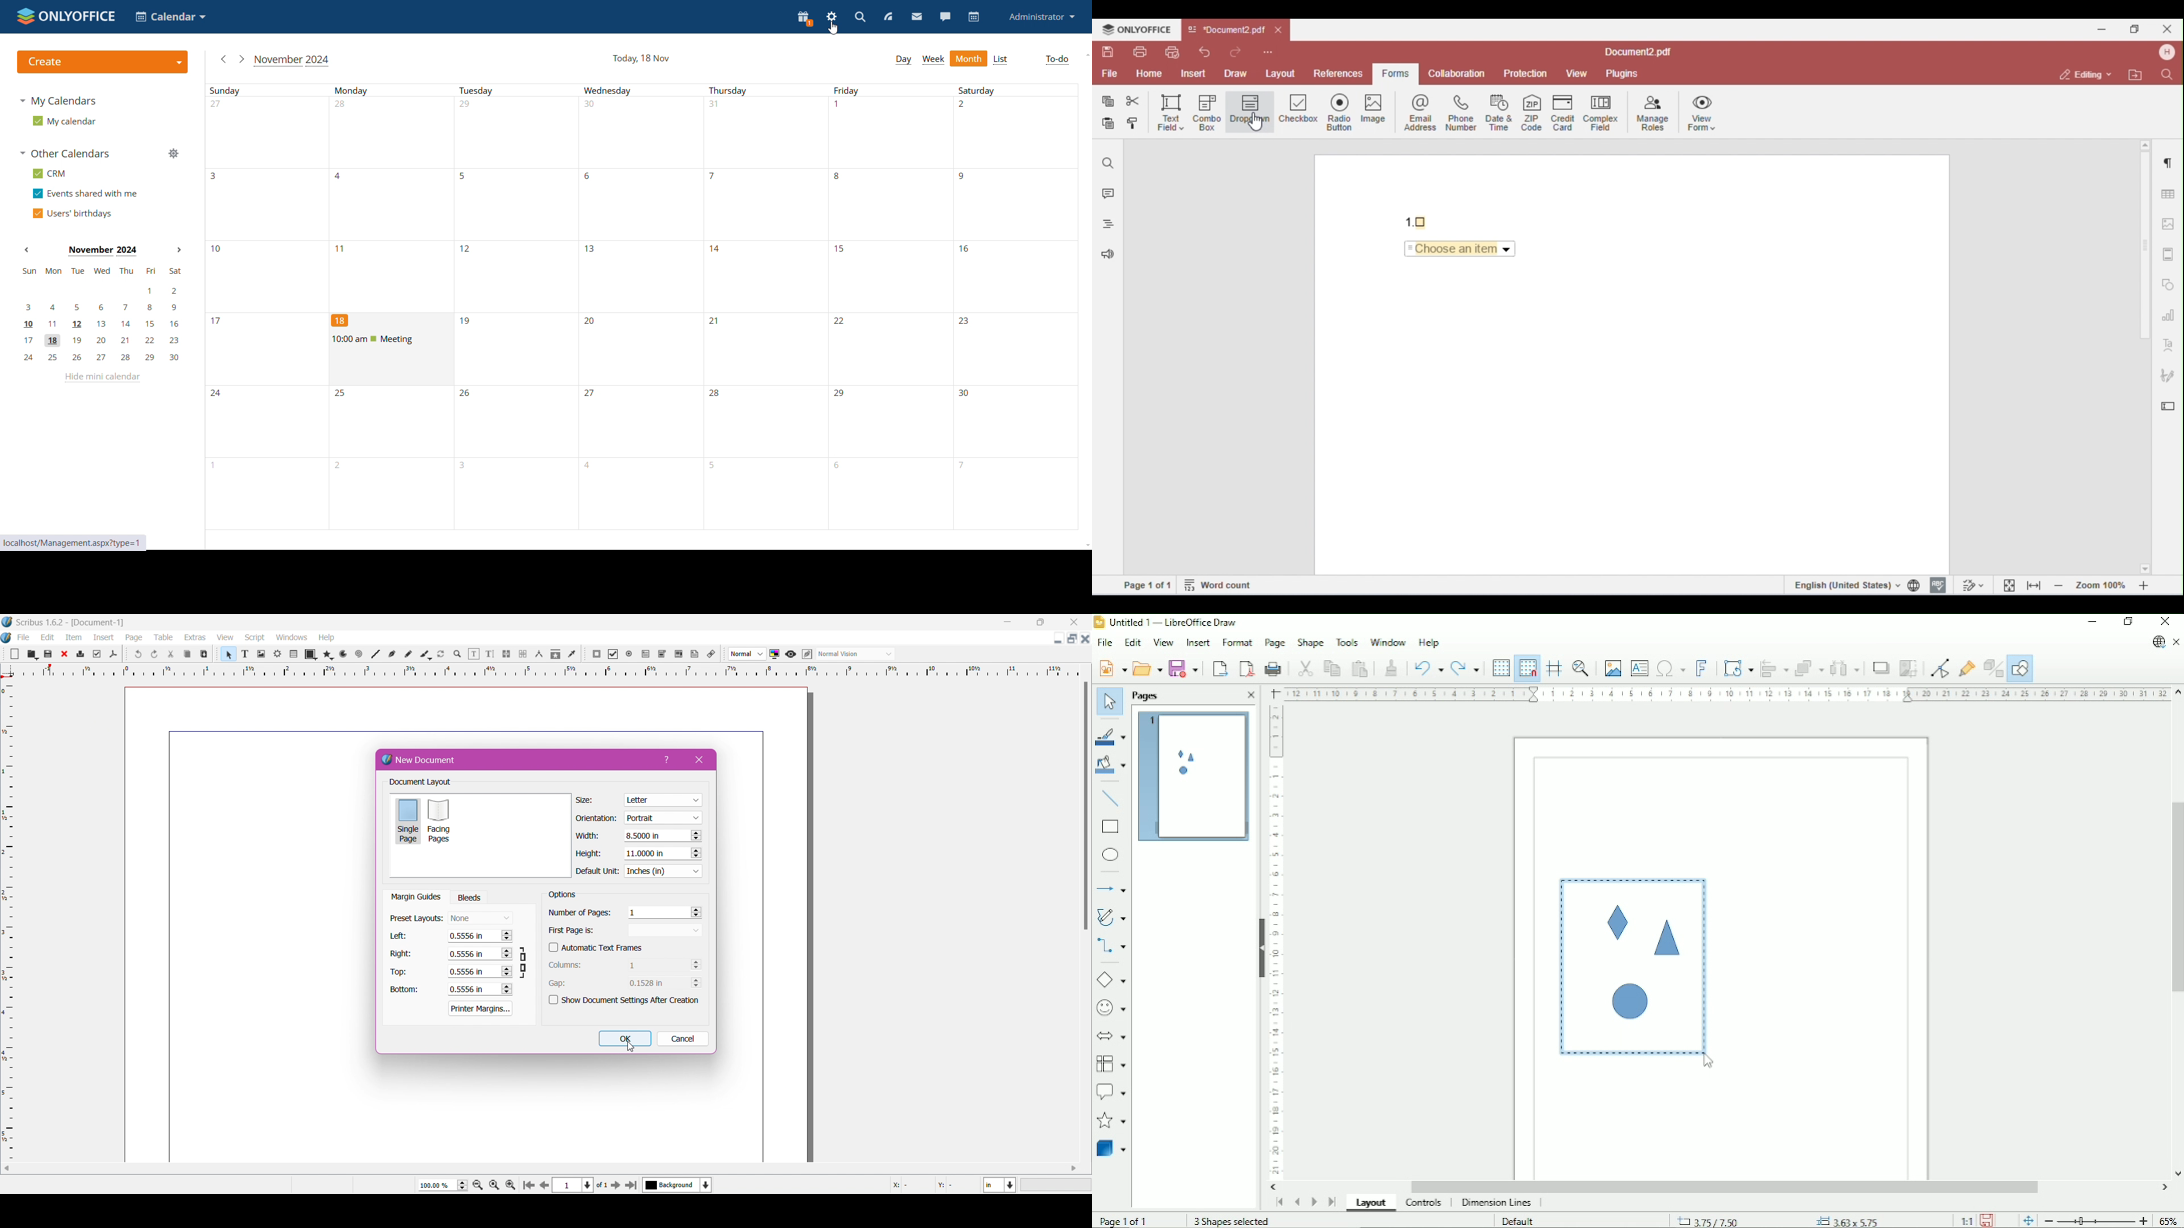 The image size is (2184, 1232). What do you see at coordinates (1738, 669) in the screenshot?
I see `Transformations` at bounding box center [1738, 669].